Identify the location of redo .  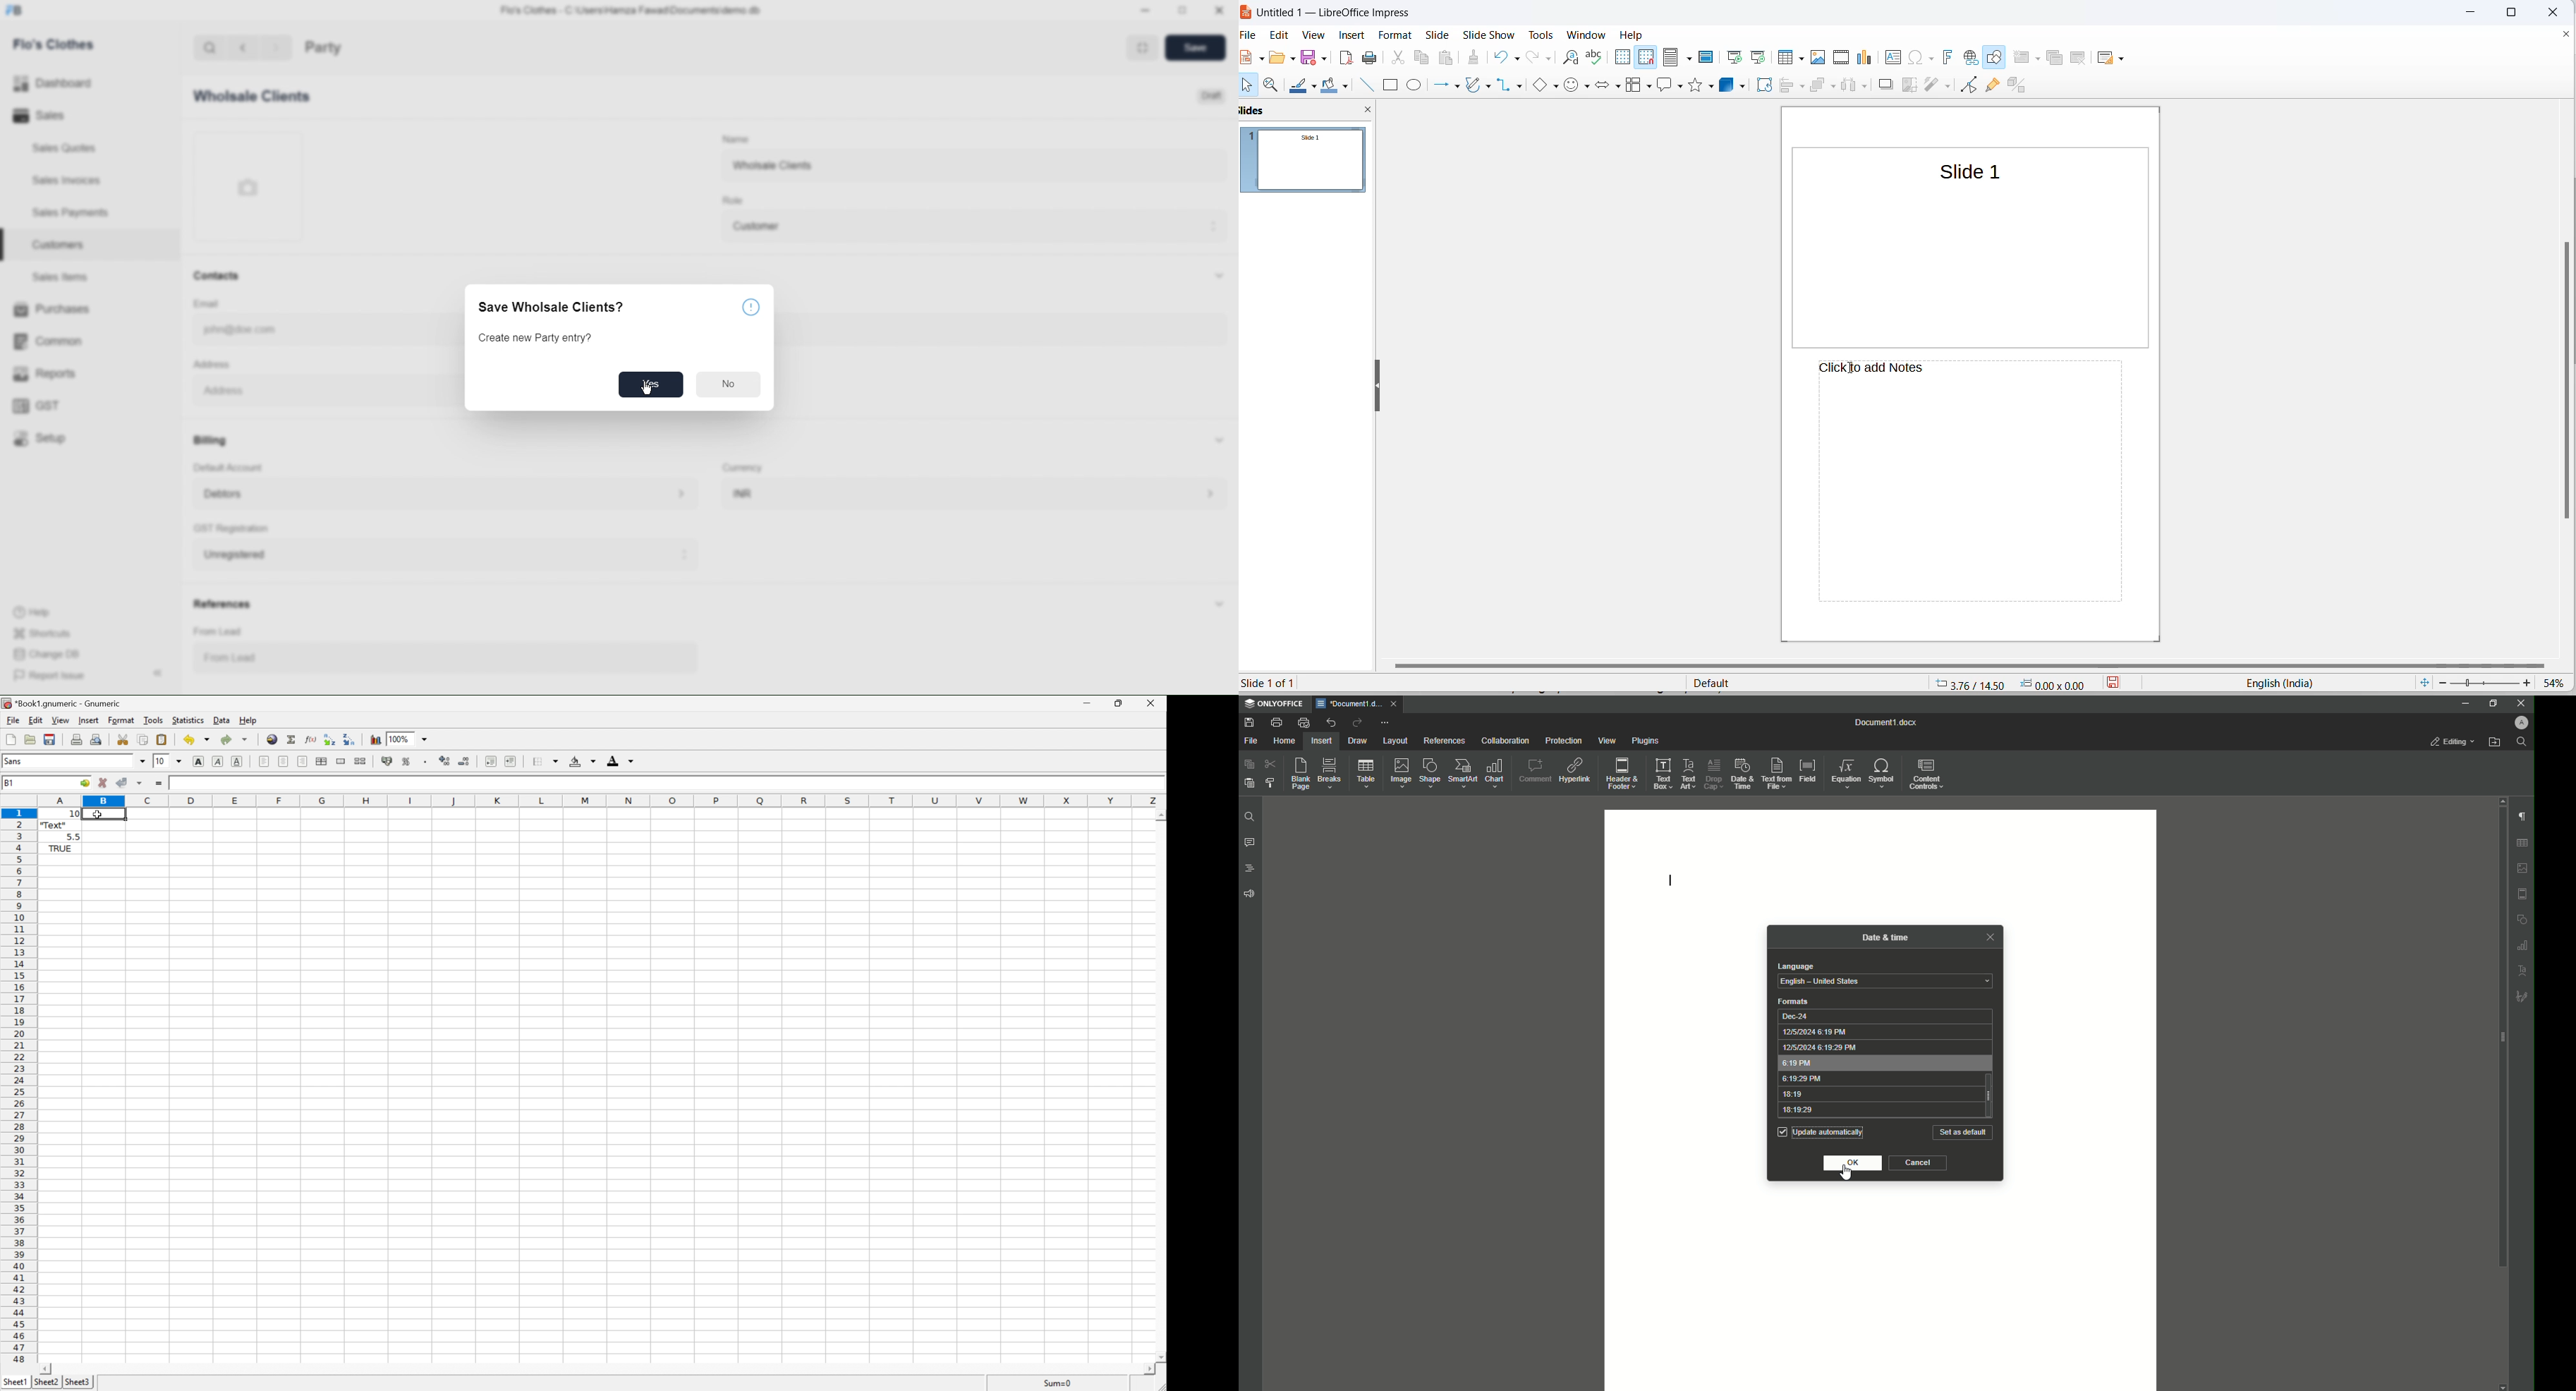
(1533, 58).